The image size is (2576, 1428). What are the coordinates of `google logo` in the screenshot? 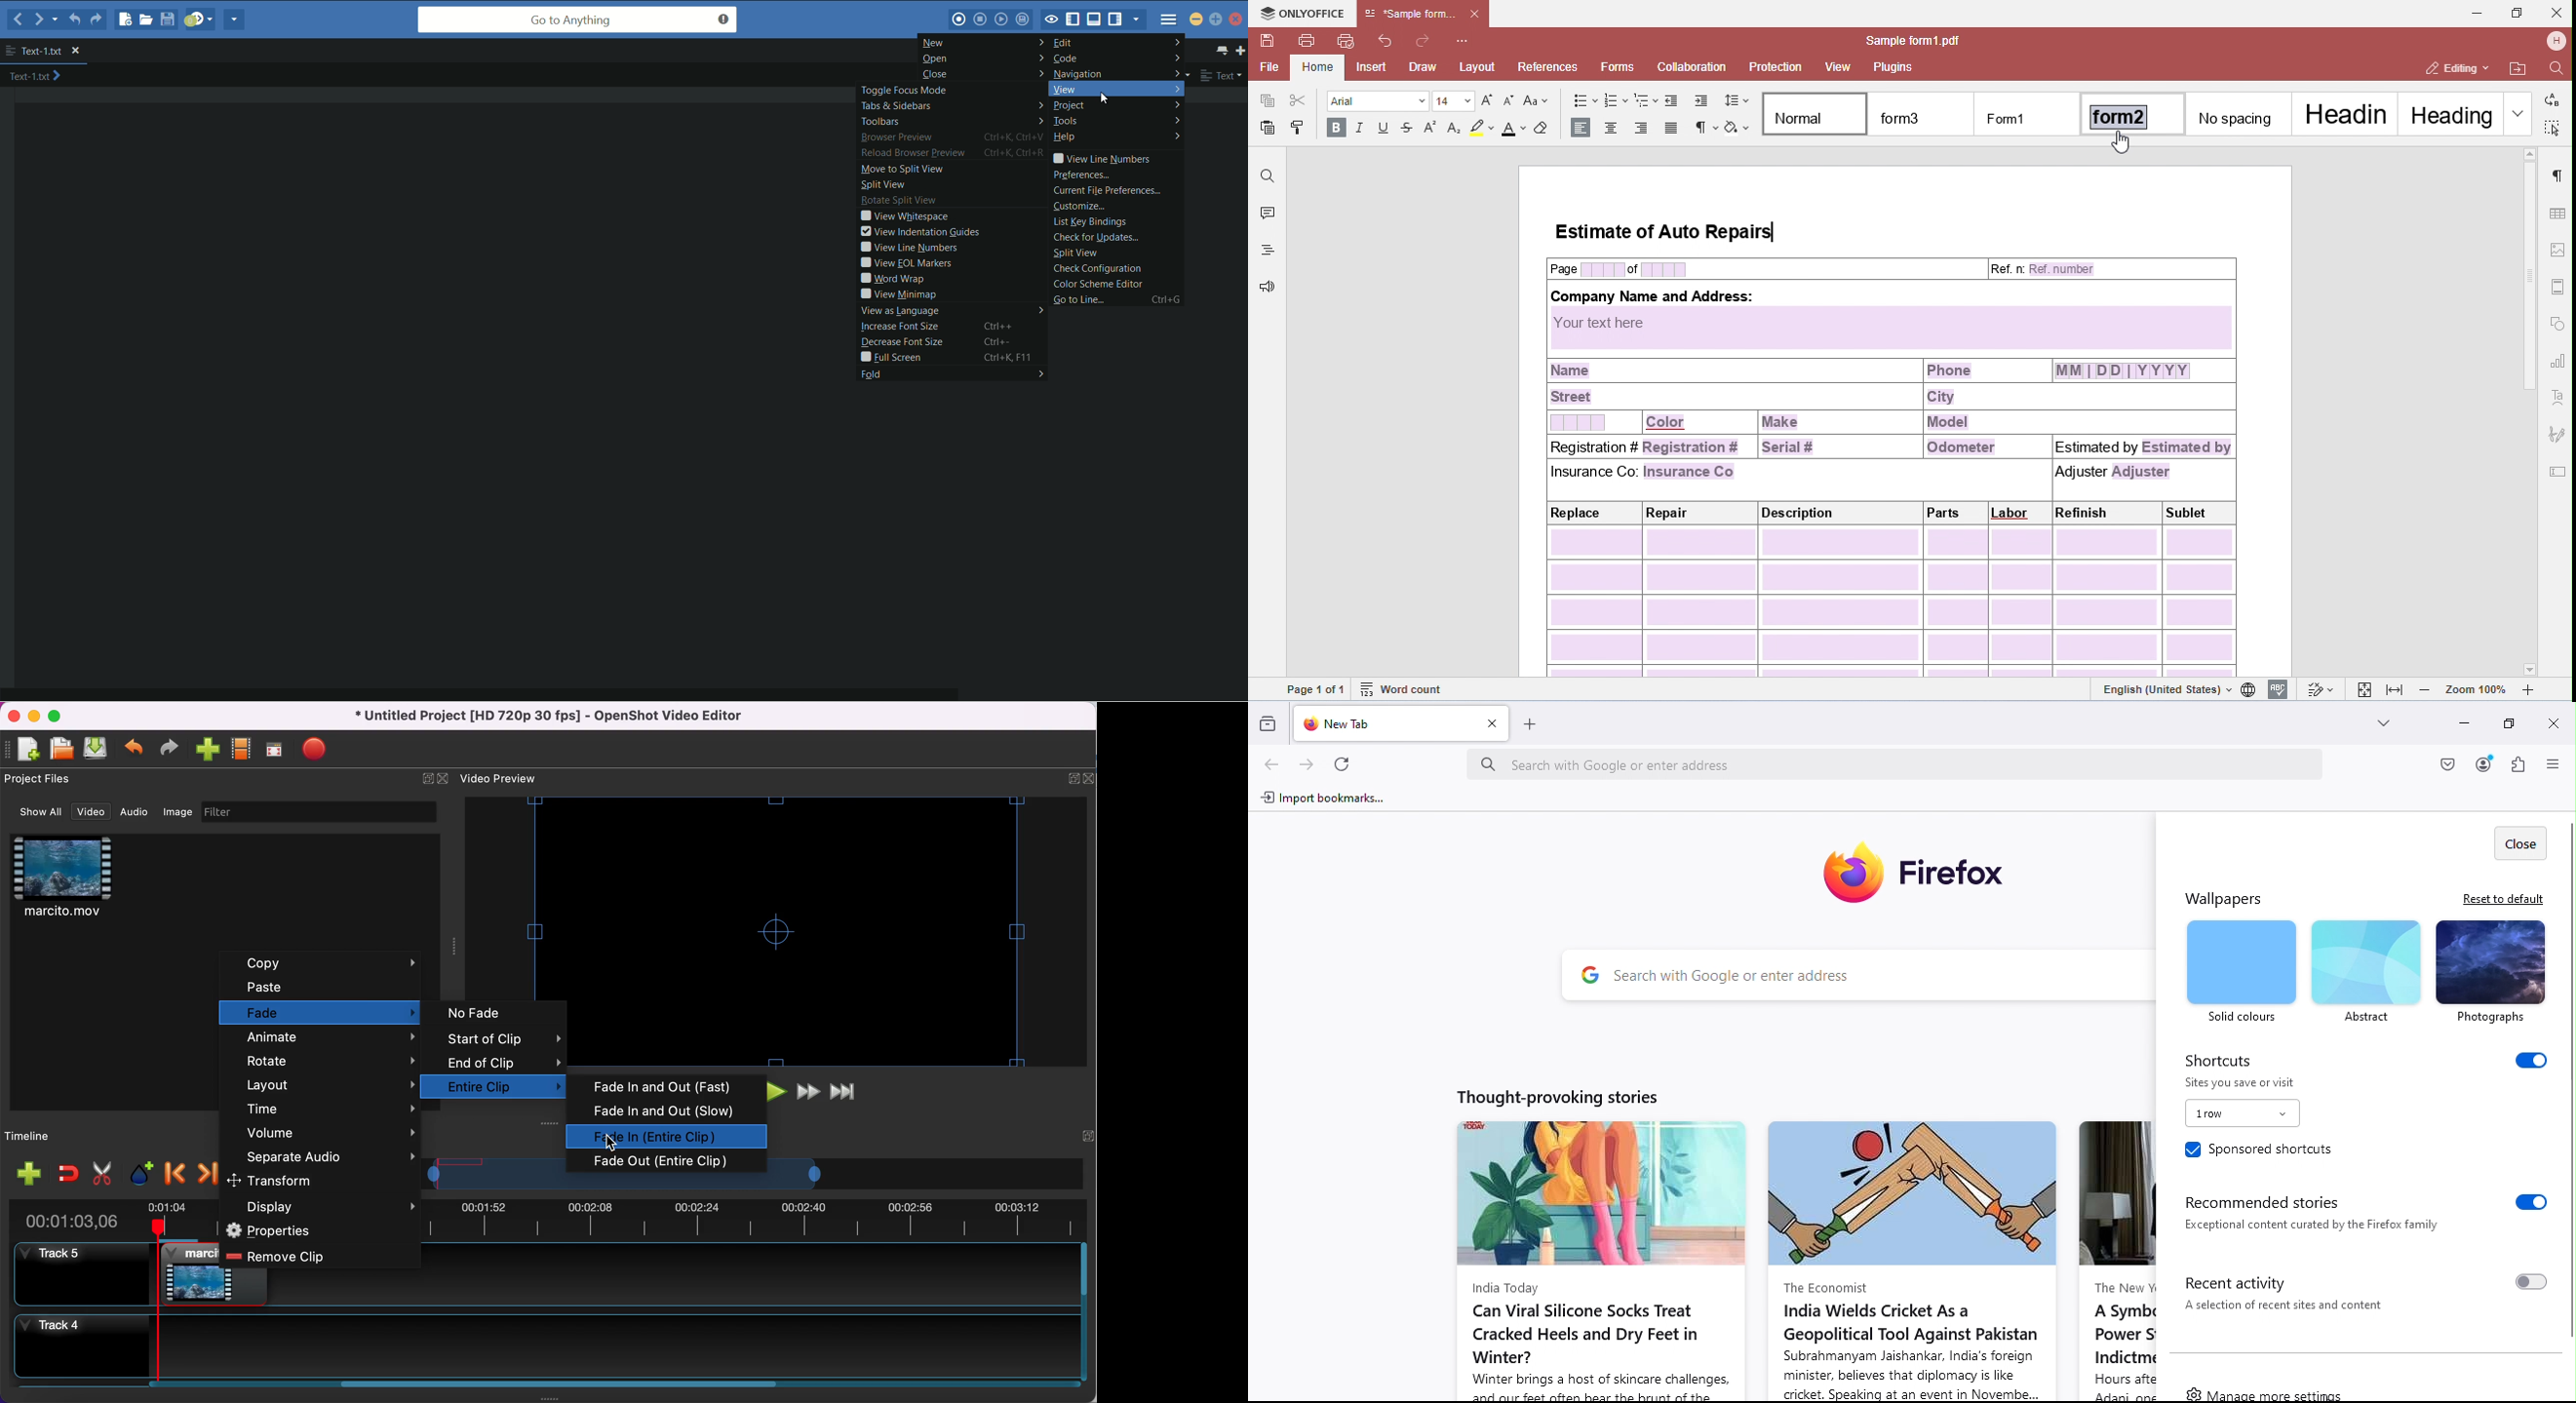 It's located at (1591, 976).